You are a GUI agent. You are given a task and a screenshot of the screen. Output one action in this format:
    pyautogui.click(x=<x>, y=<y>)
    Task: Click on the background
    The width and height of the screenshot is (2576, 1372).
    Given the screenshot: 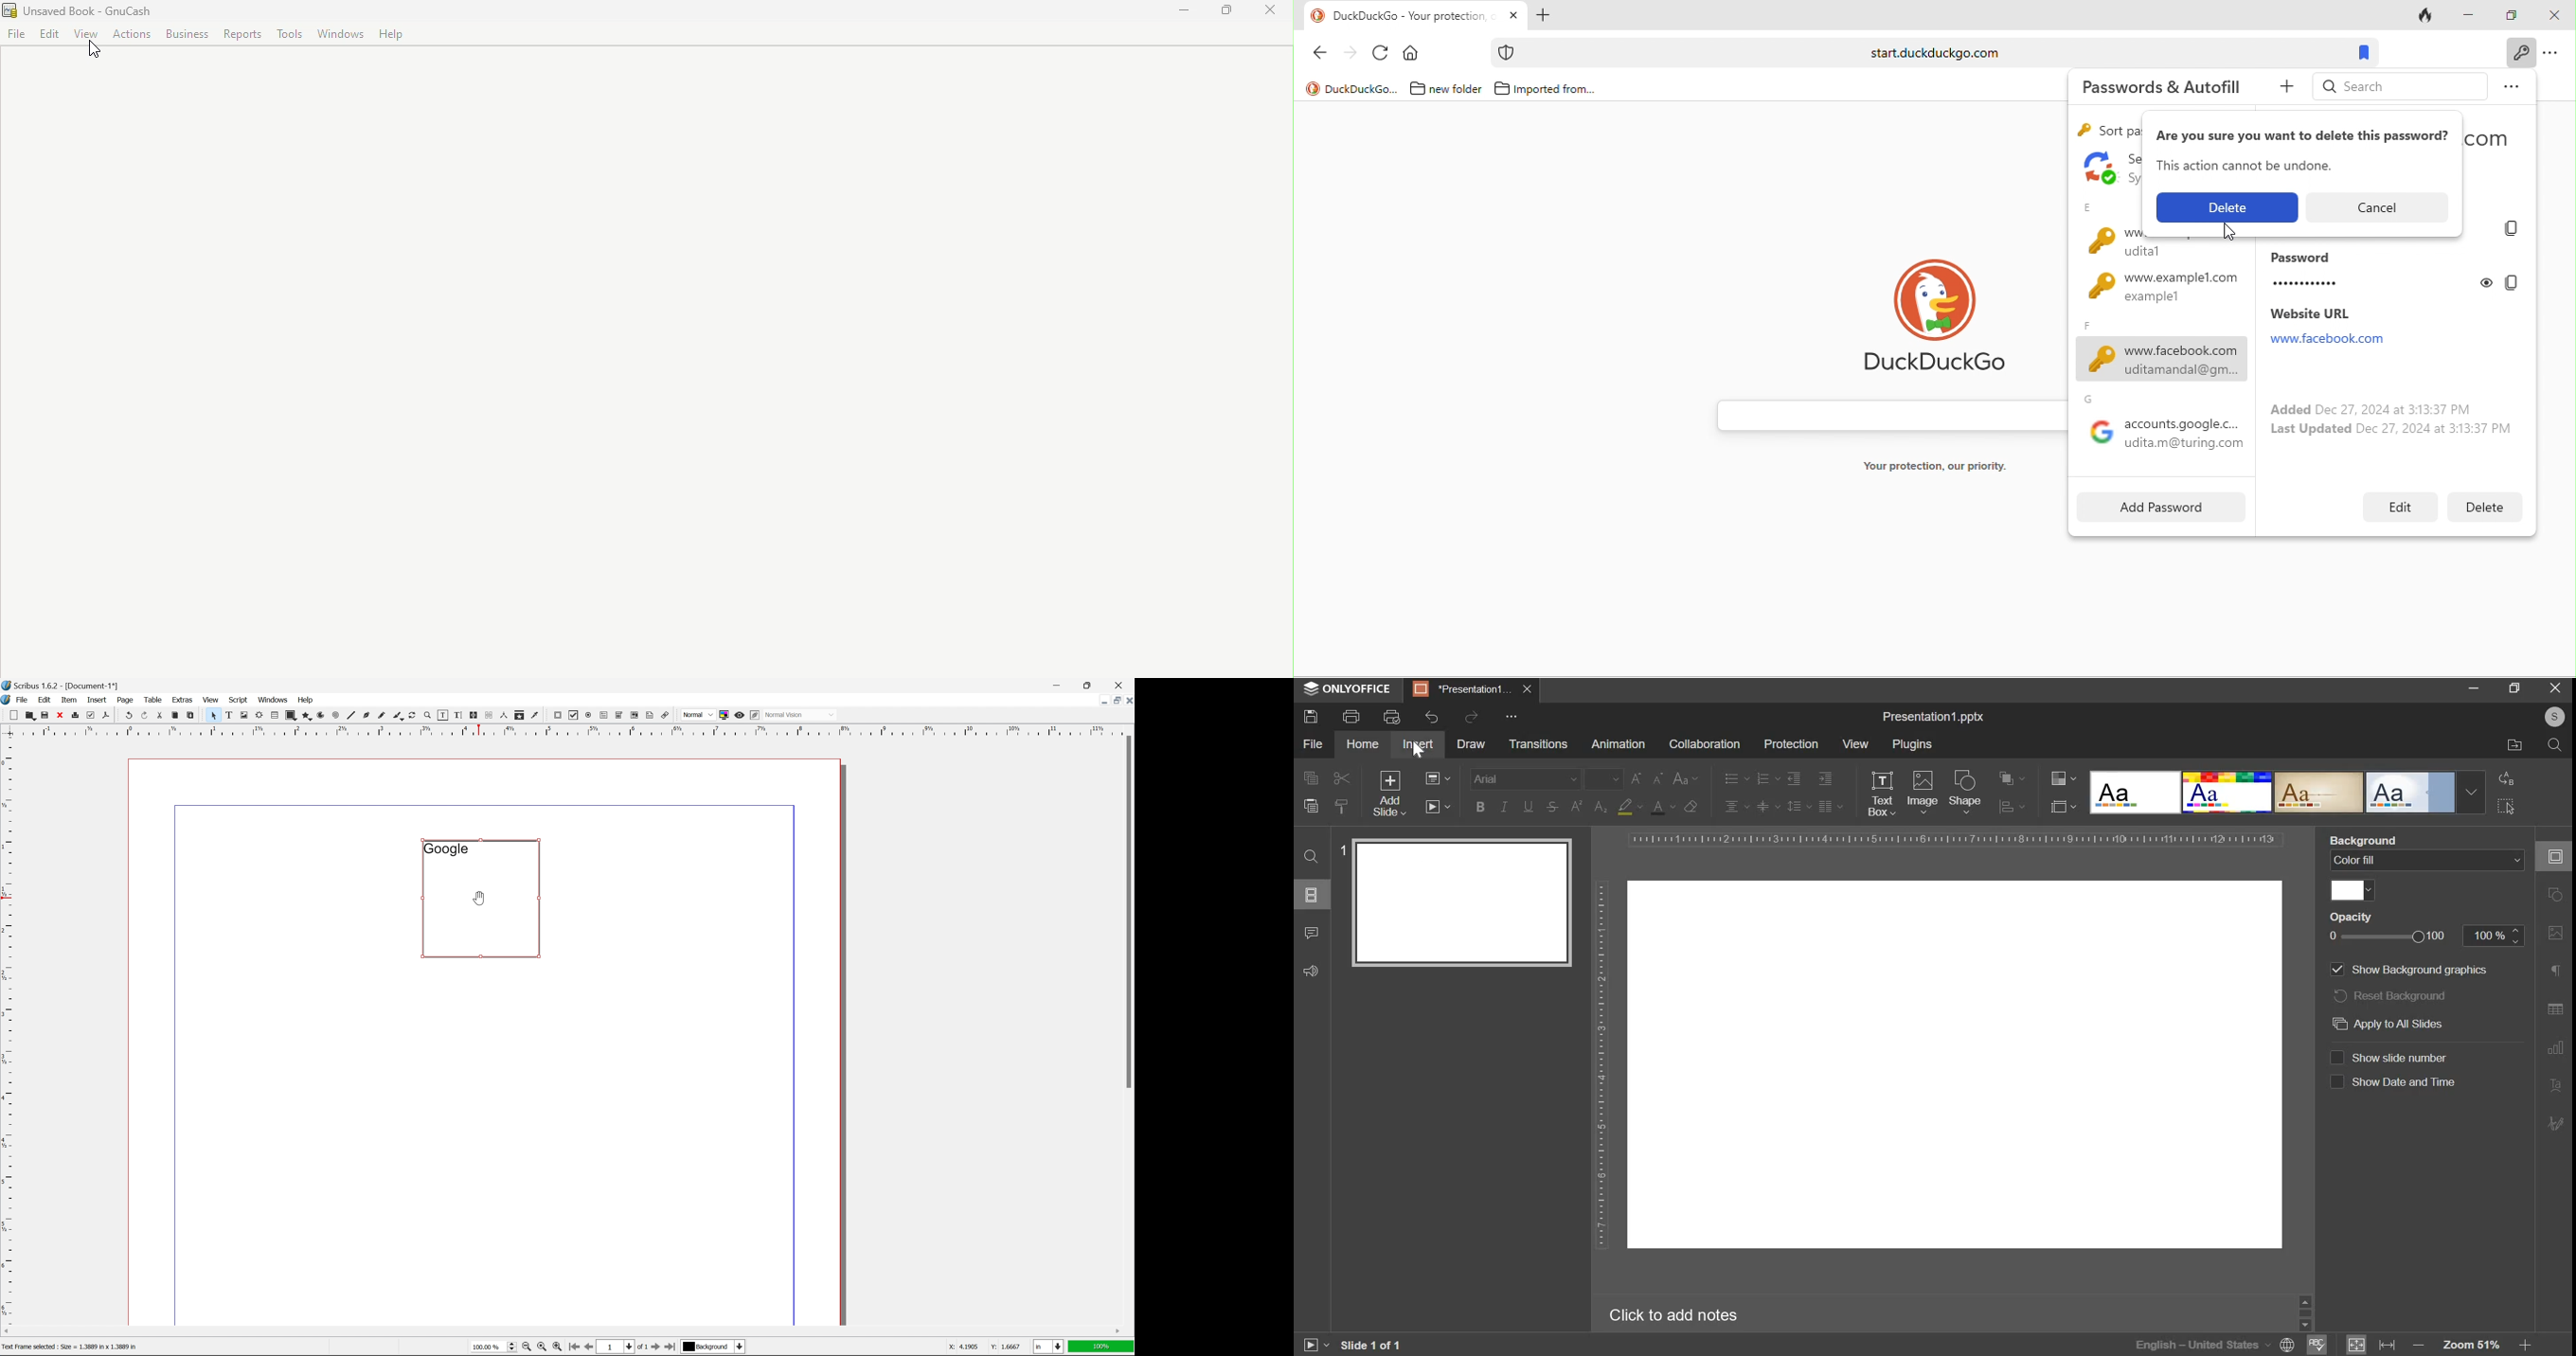 What is the action you would take?
    pyautogui.click(x=2368, y=839)
    